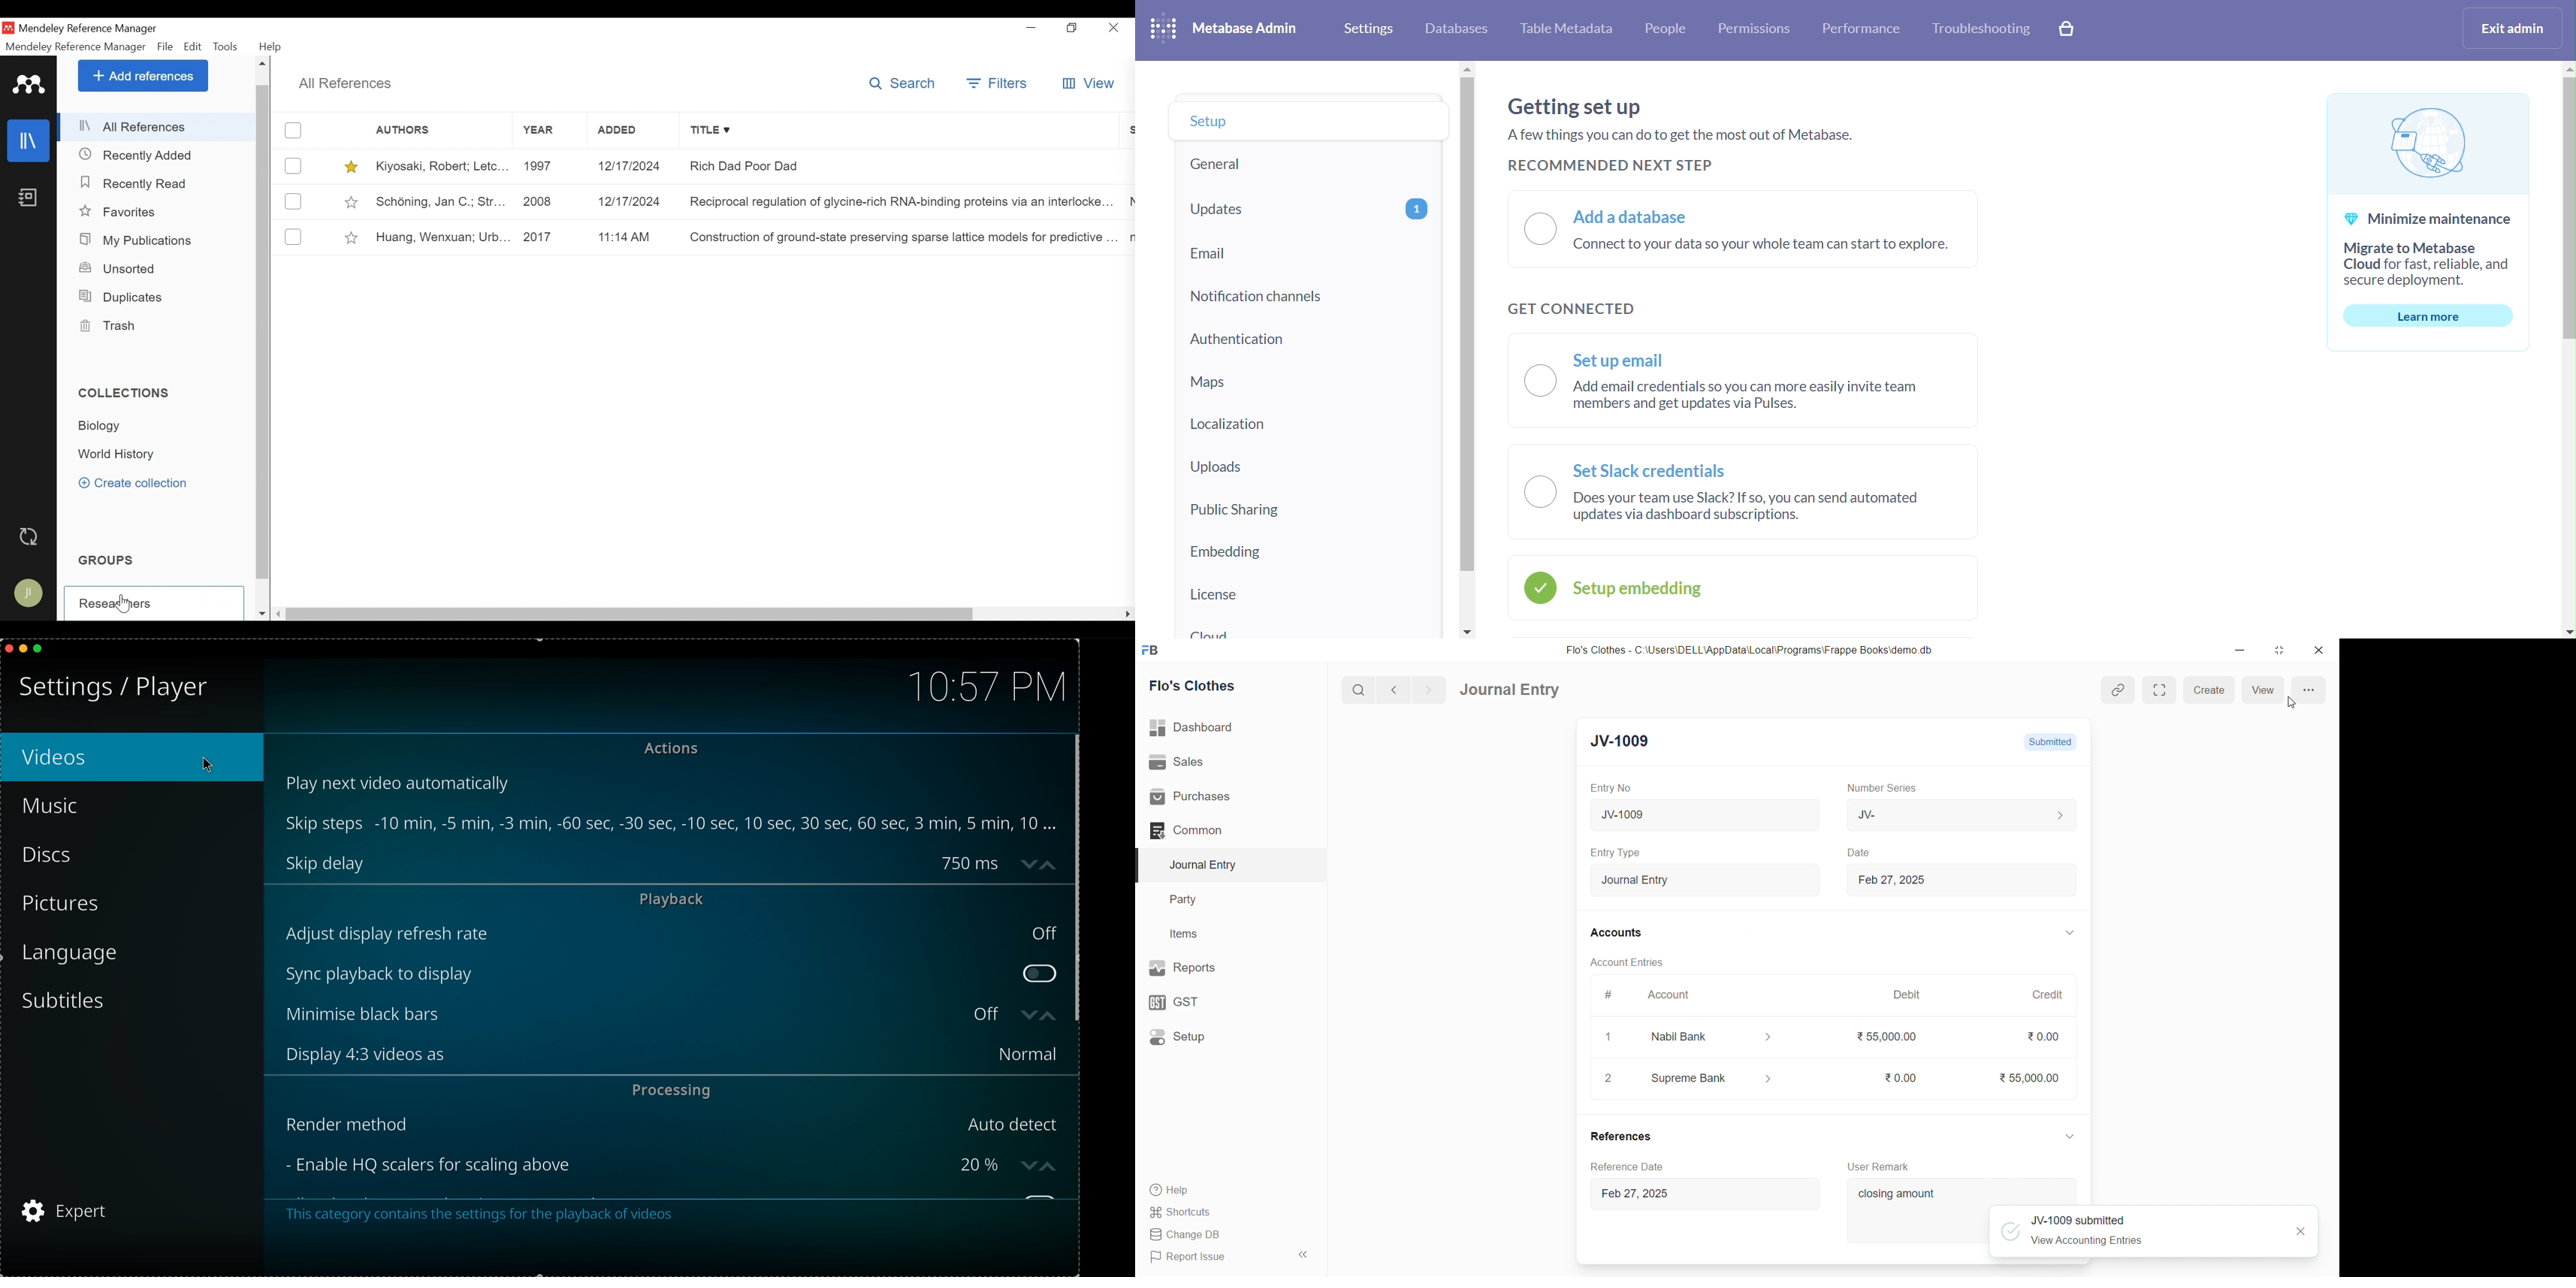 The height and width of the screenshot is (1288, 2576). I want to click on | Dashboard, so click(1203, 728).